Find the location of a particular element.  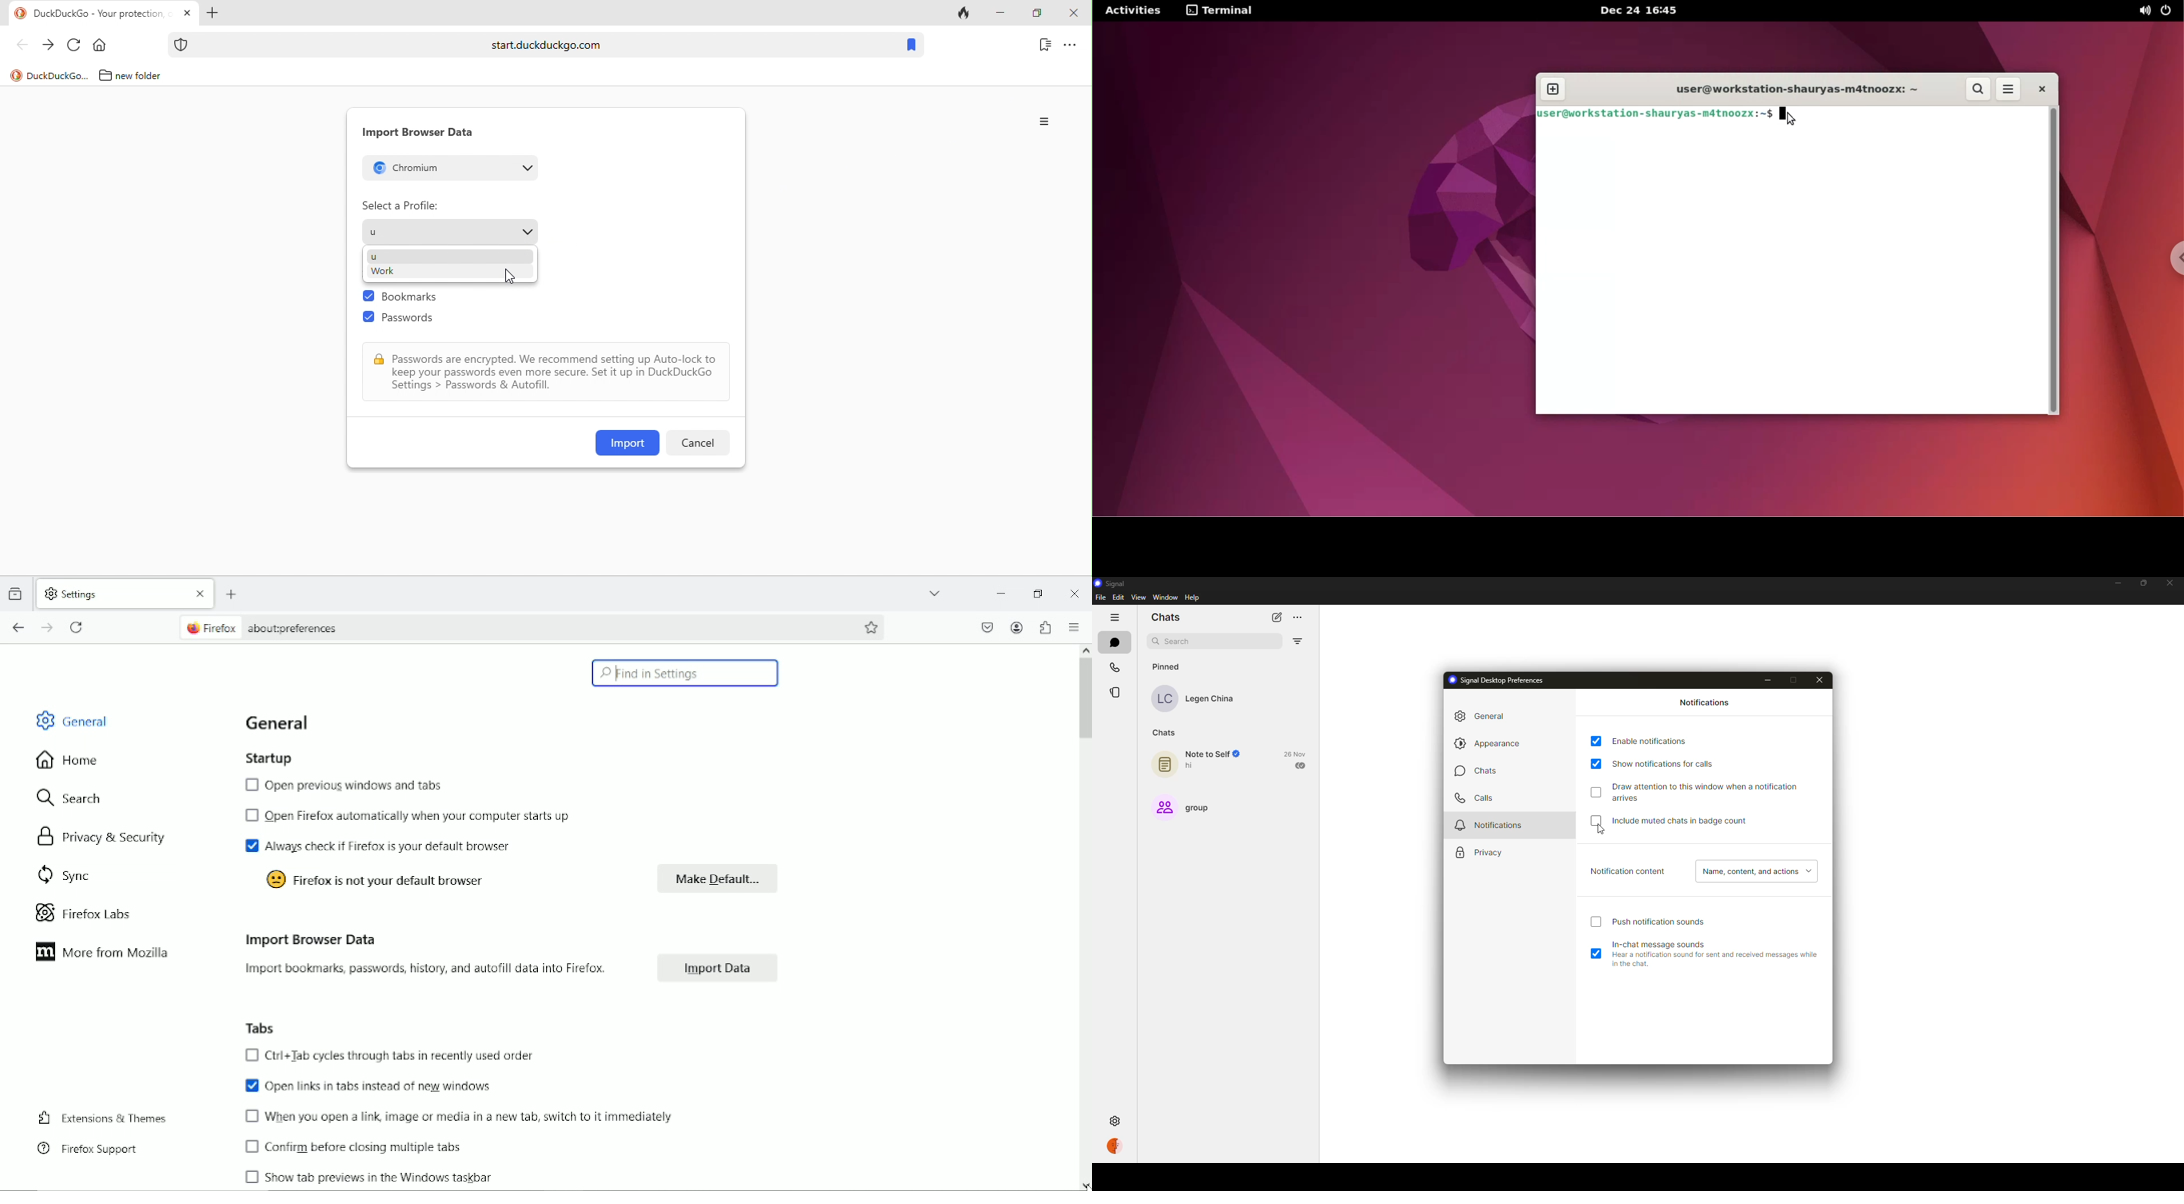

quick settings is located at coordinates (1117, 1147).